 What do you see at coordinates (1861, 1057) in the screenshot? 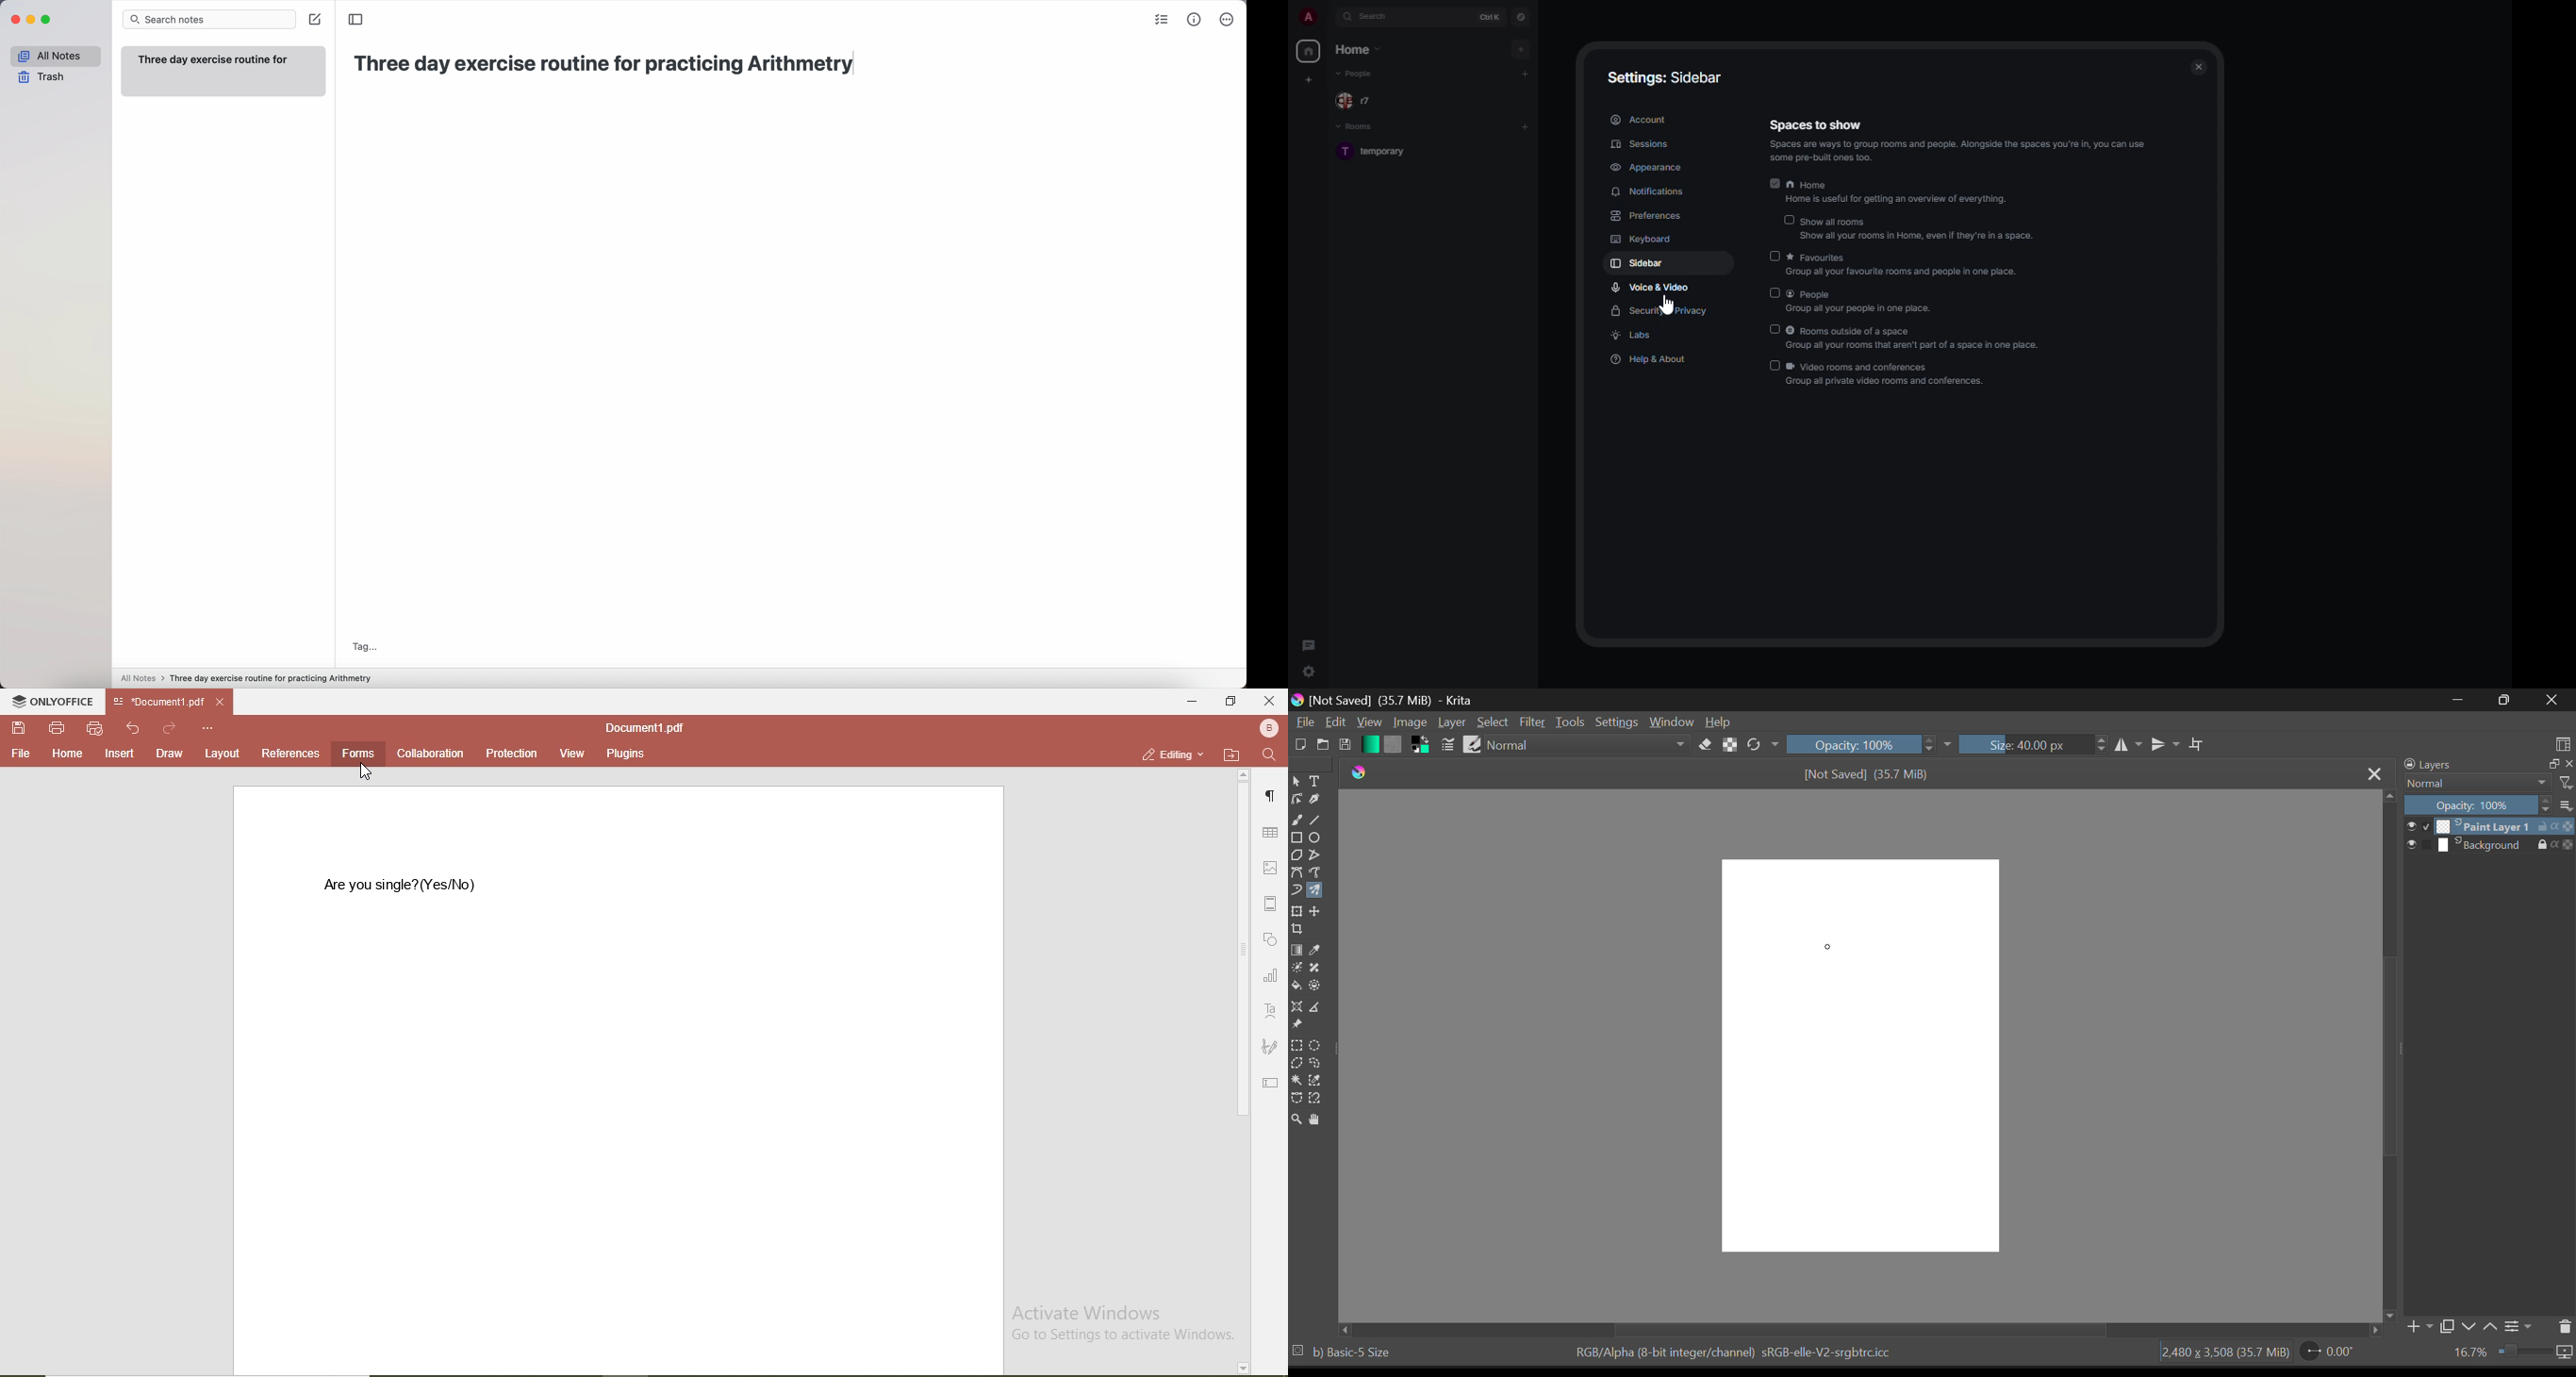
I see `Blank Workspace` at bounding box center [1861, 1057].